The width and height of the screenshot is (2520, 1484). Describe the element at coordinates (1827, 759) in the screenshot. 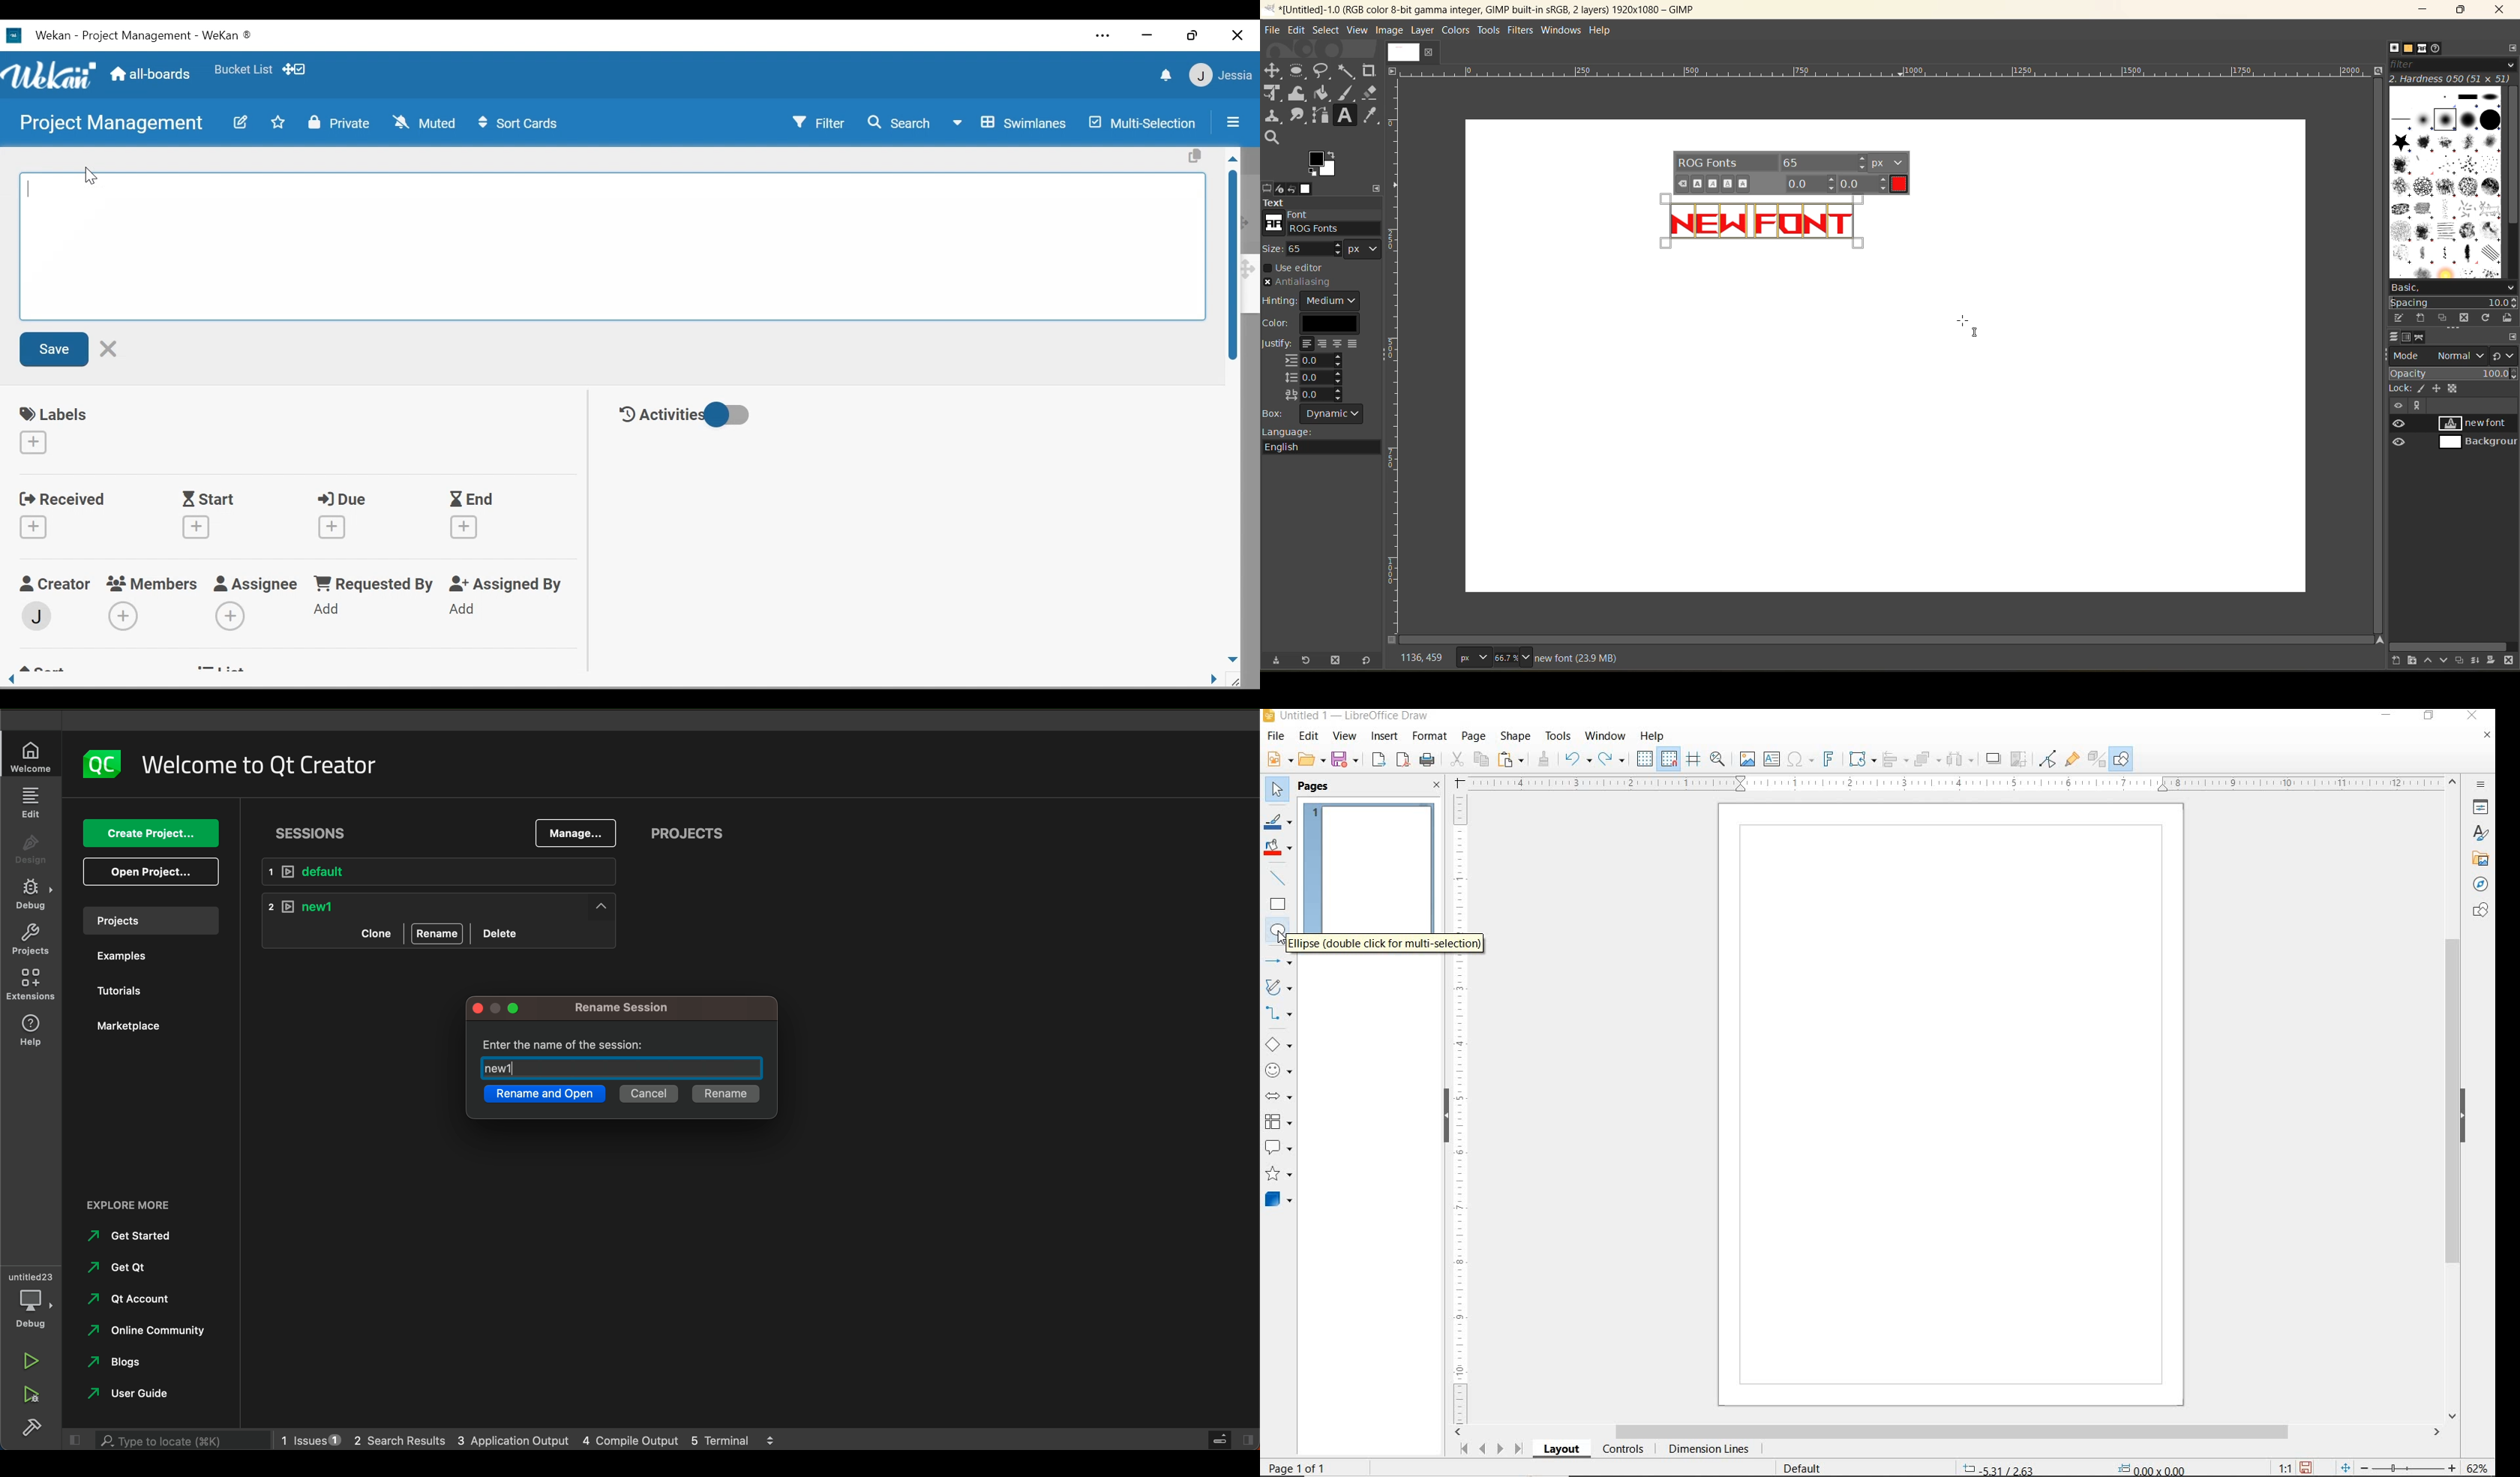

I see `INSERT FONTWORK TEXT` at that location.